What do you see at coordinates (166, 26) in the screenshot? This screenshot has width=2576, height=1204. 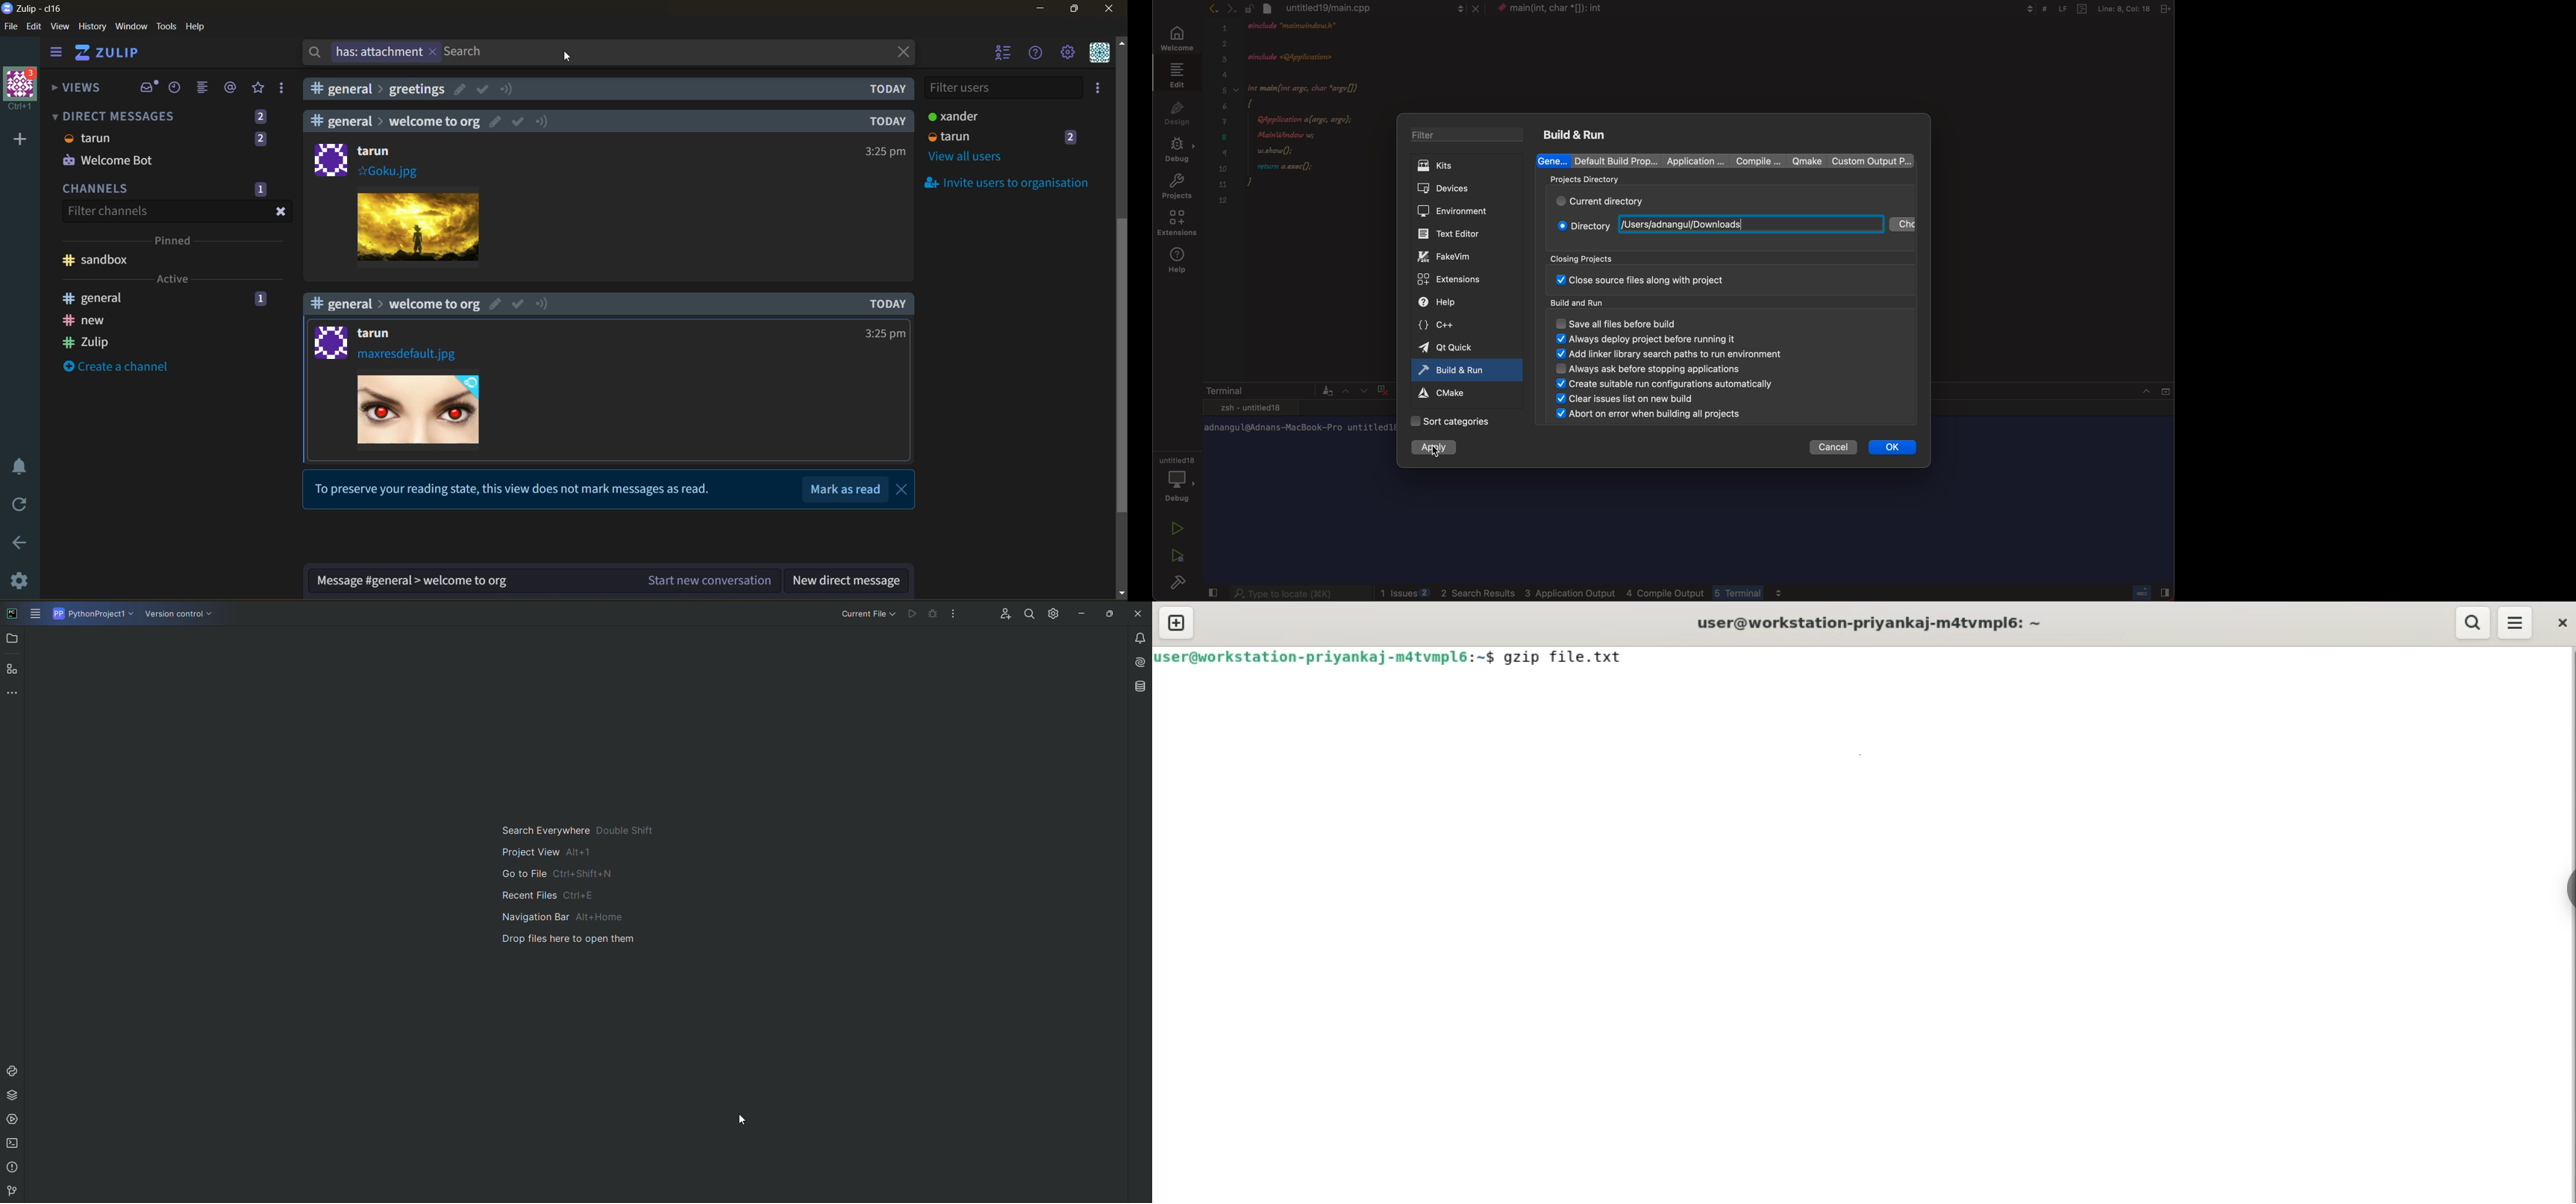 I see `tools` at bounding box center [166, 26].